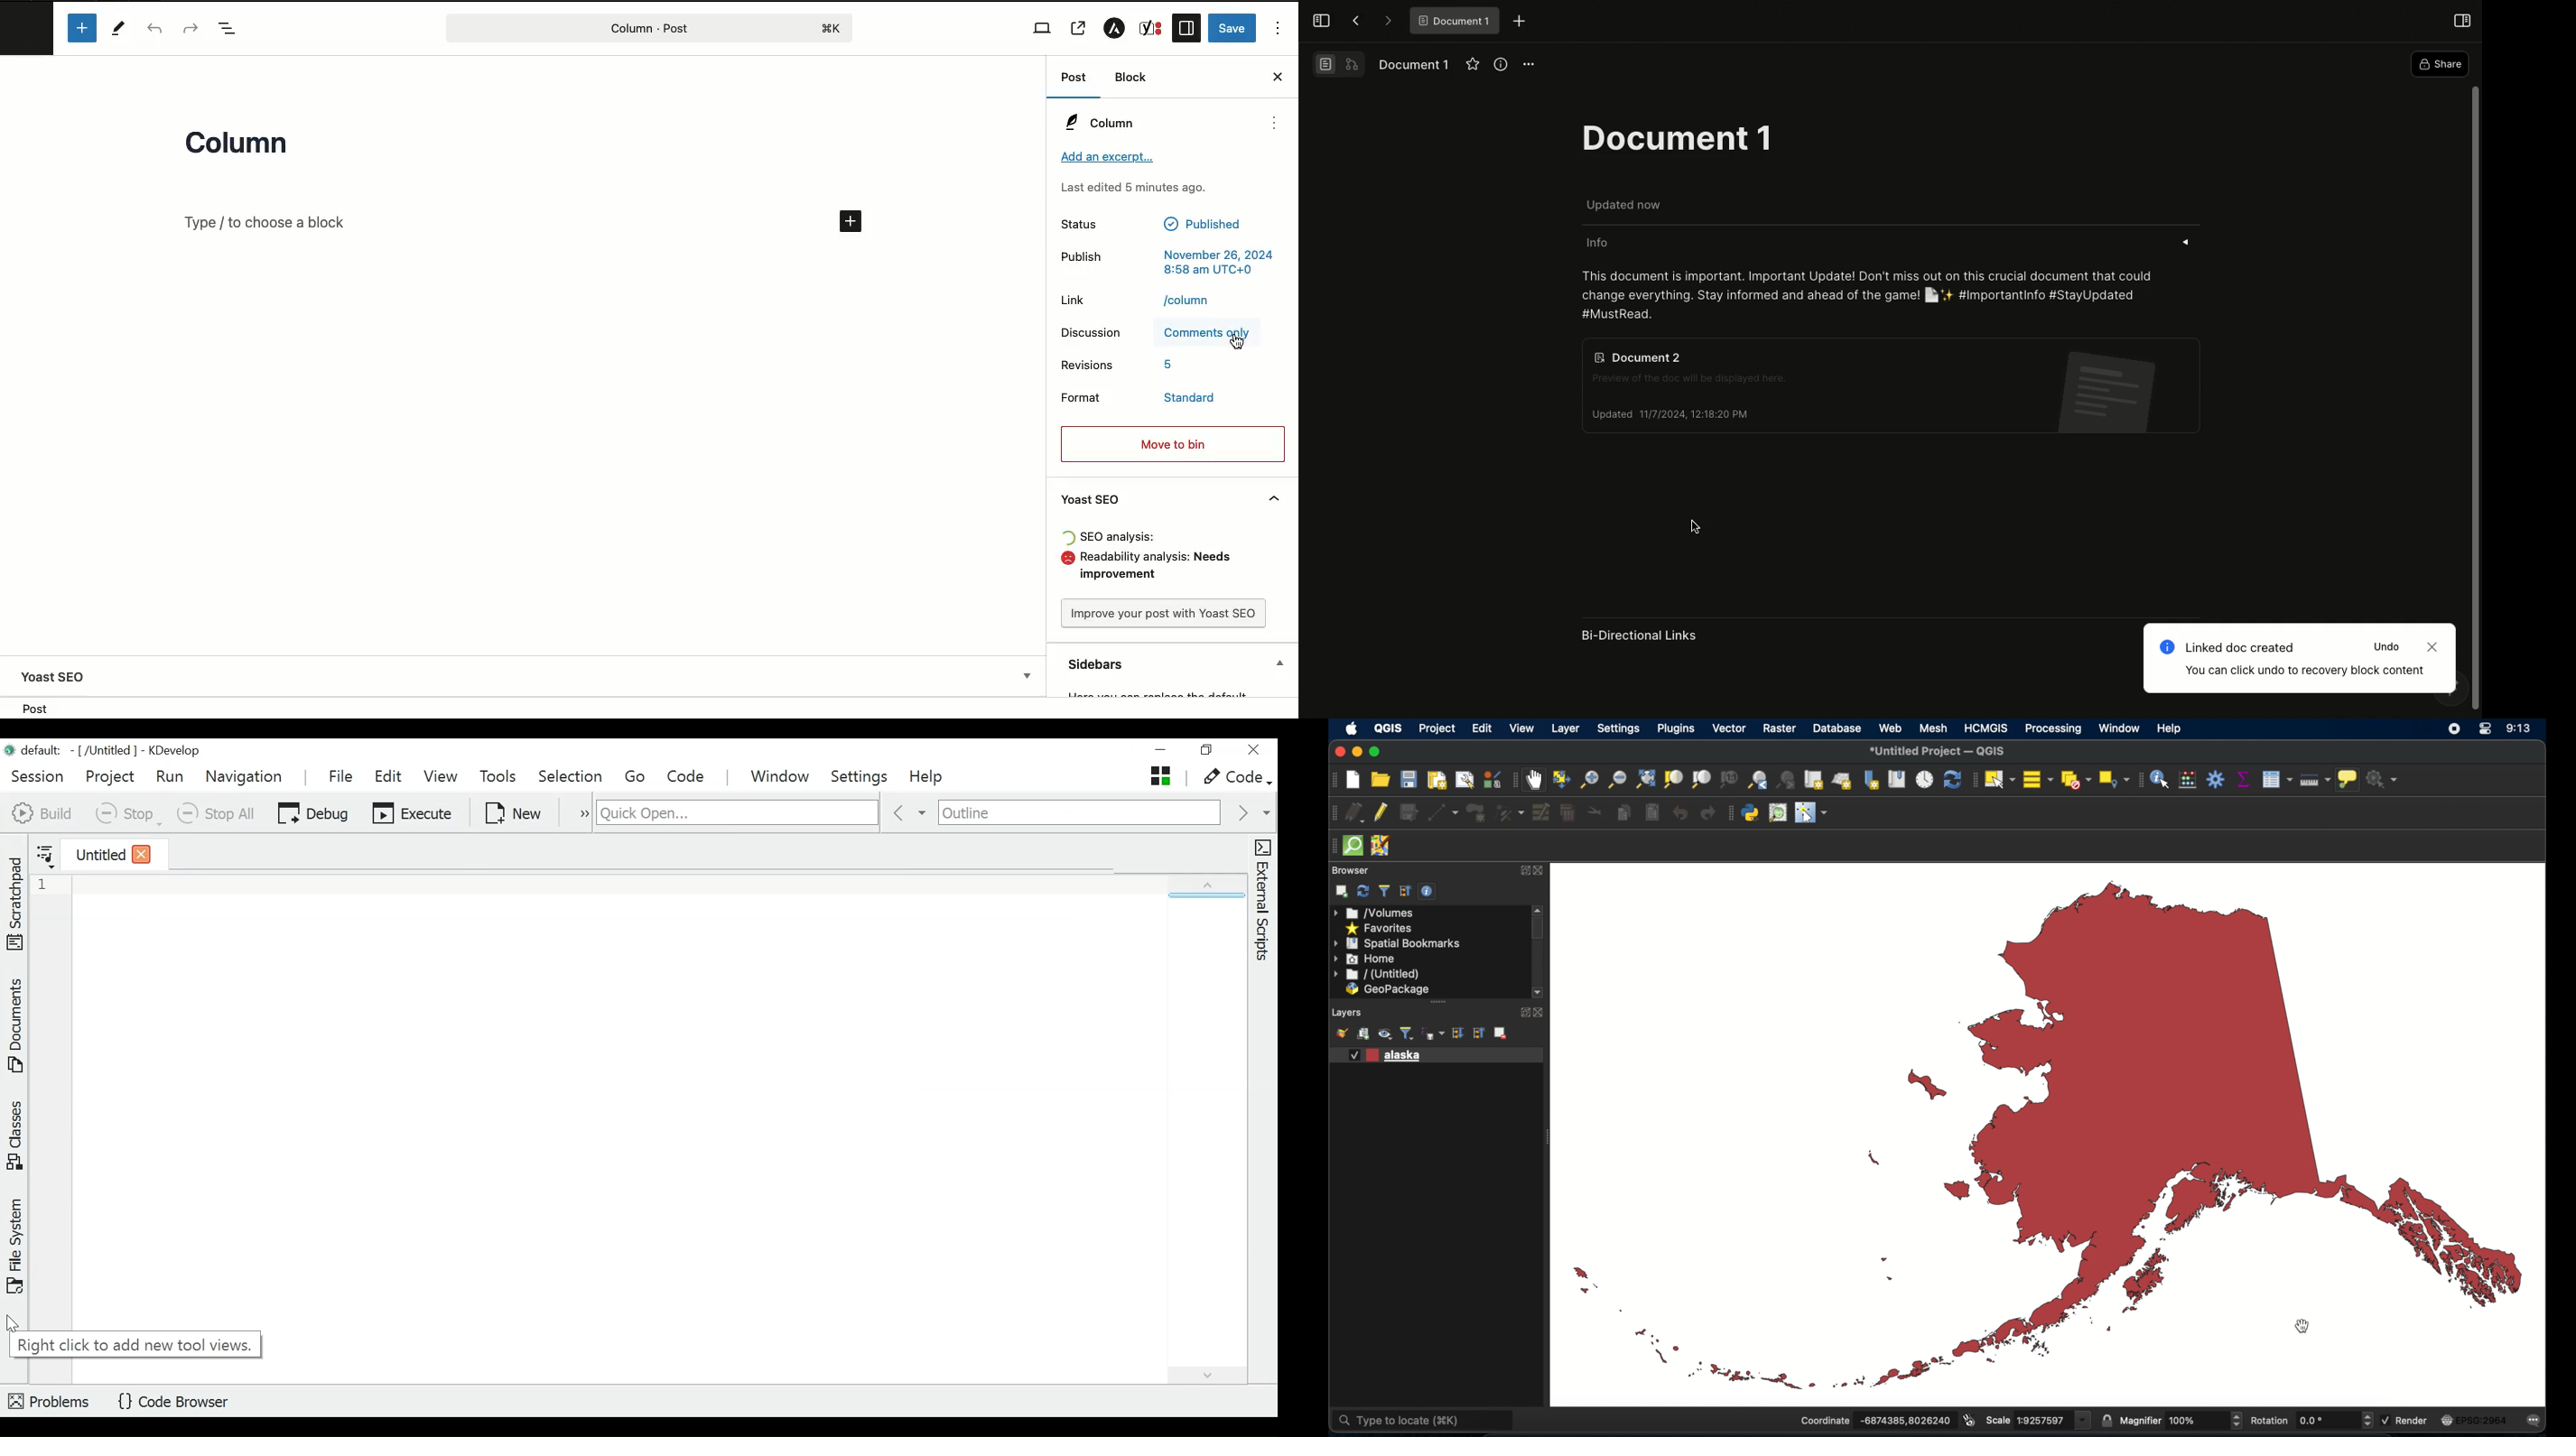 Image resolution: width=2576 pixels, height=1456 pixels. I want to click on Options, so click(1529, 65).